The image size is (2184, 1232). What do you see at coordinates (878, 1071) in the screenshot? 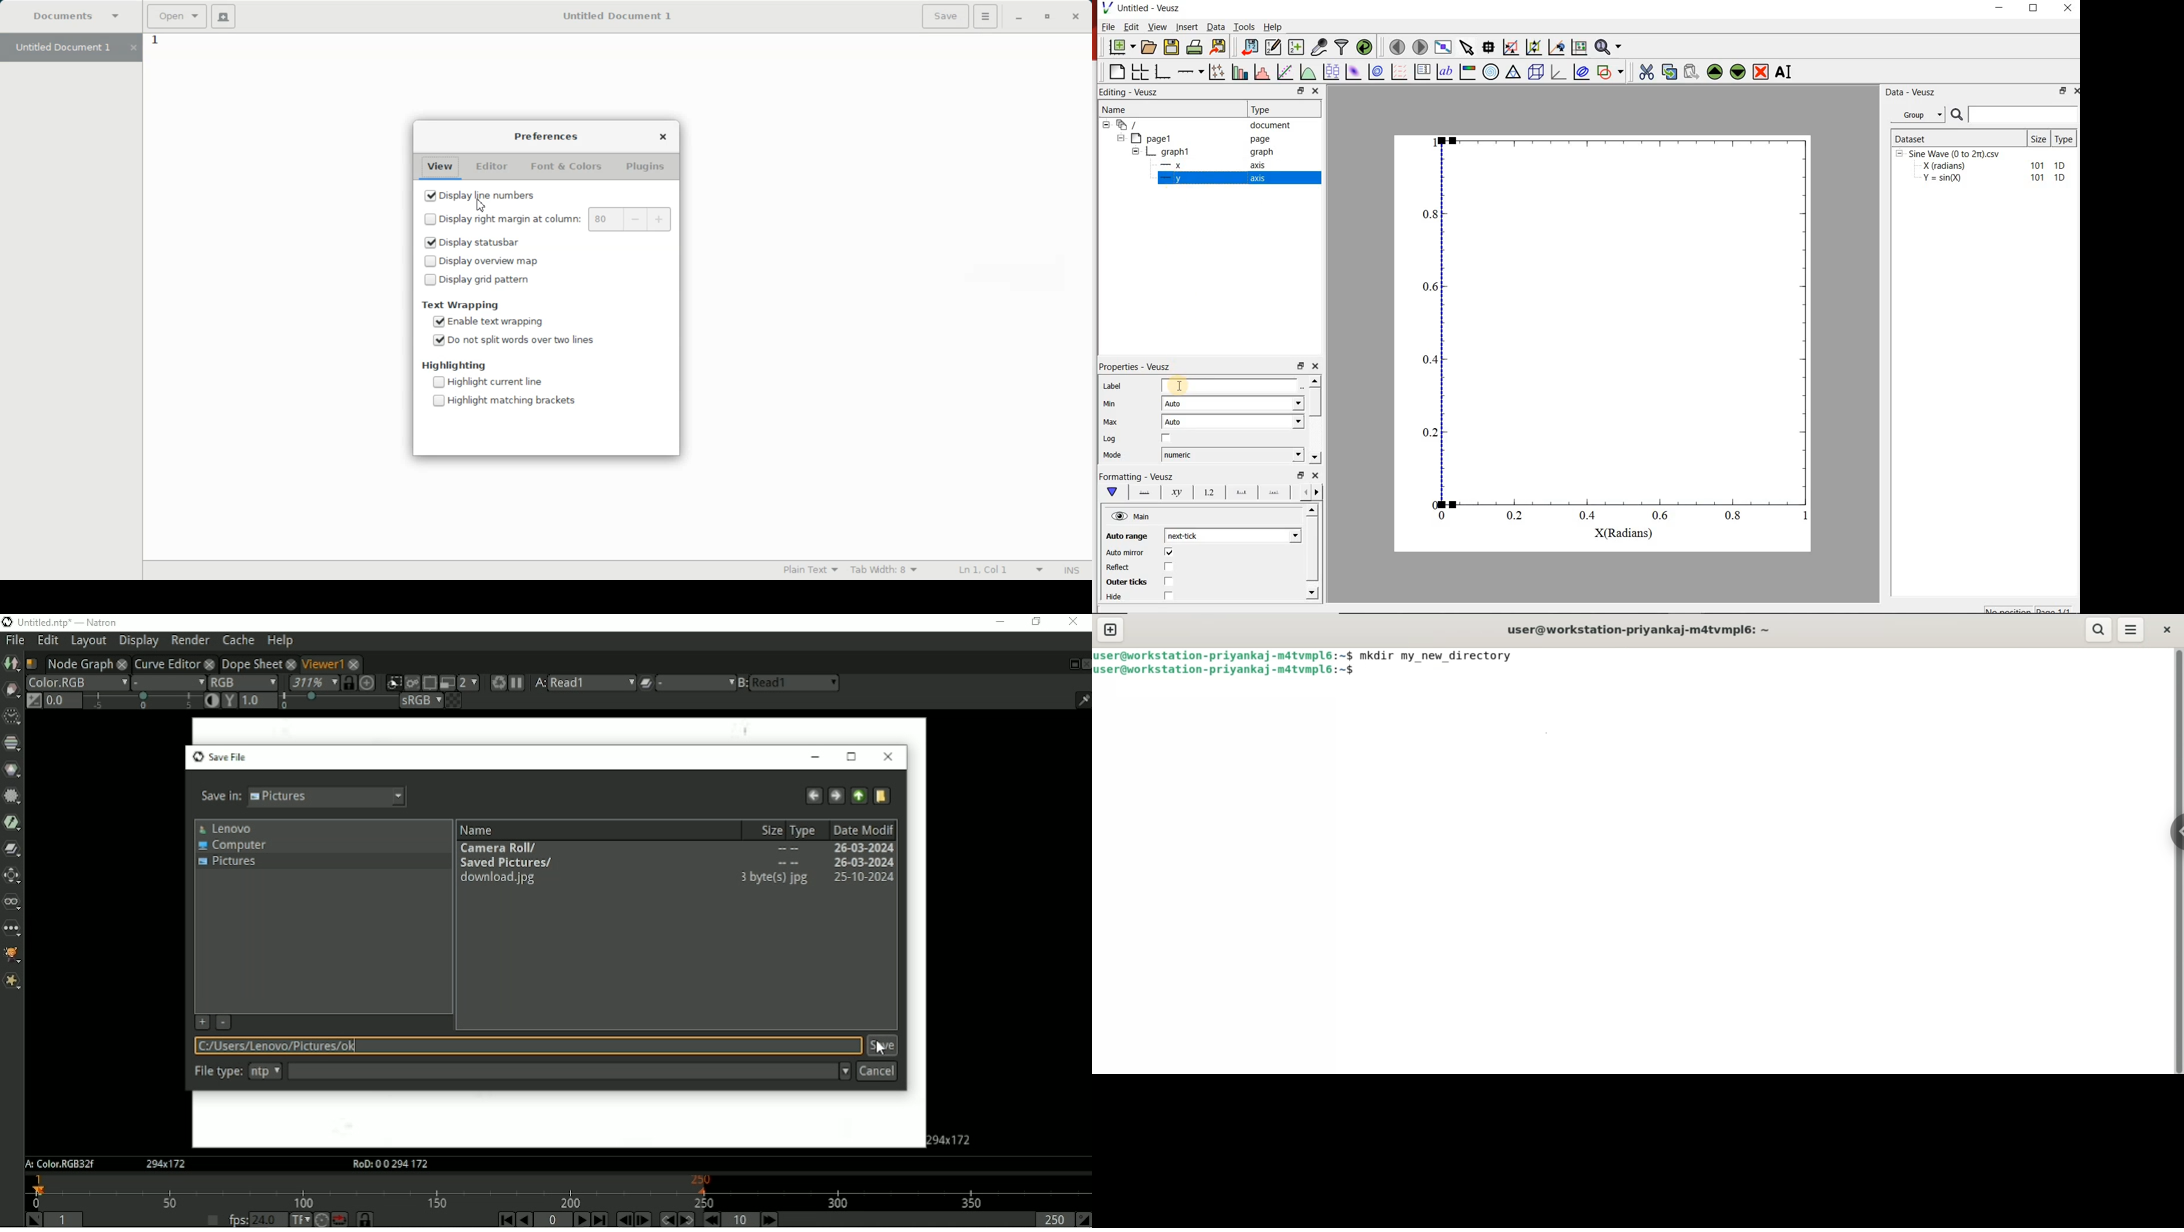
I see `Cancel` at bounding box center [878, 1071].